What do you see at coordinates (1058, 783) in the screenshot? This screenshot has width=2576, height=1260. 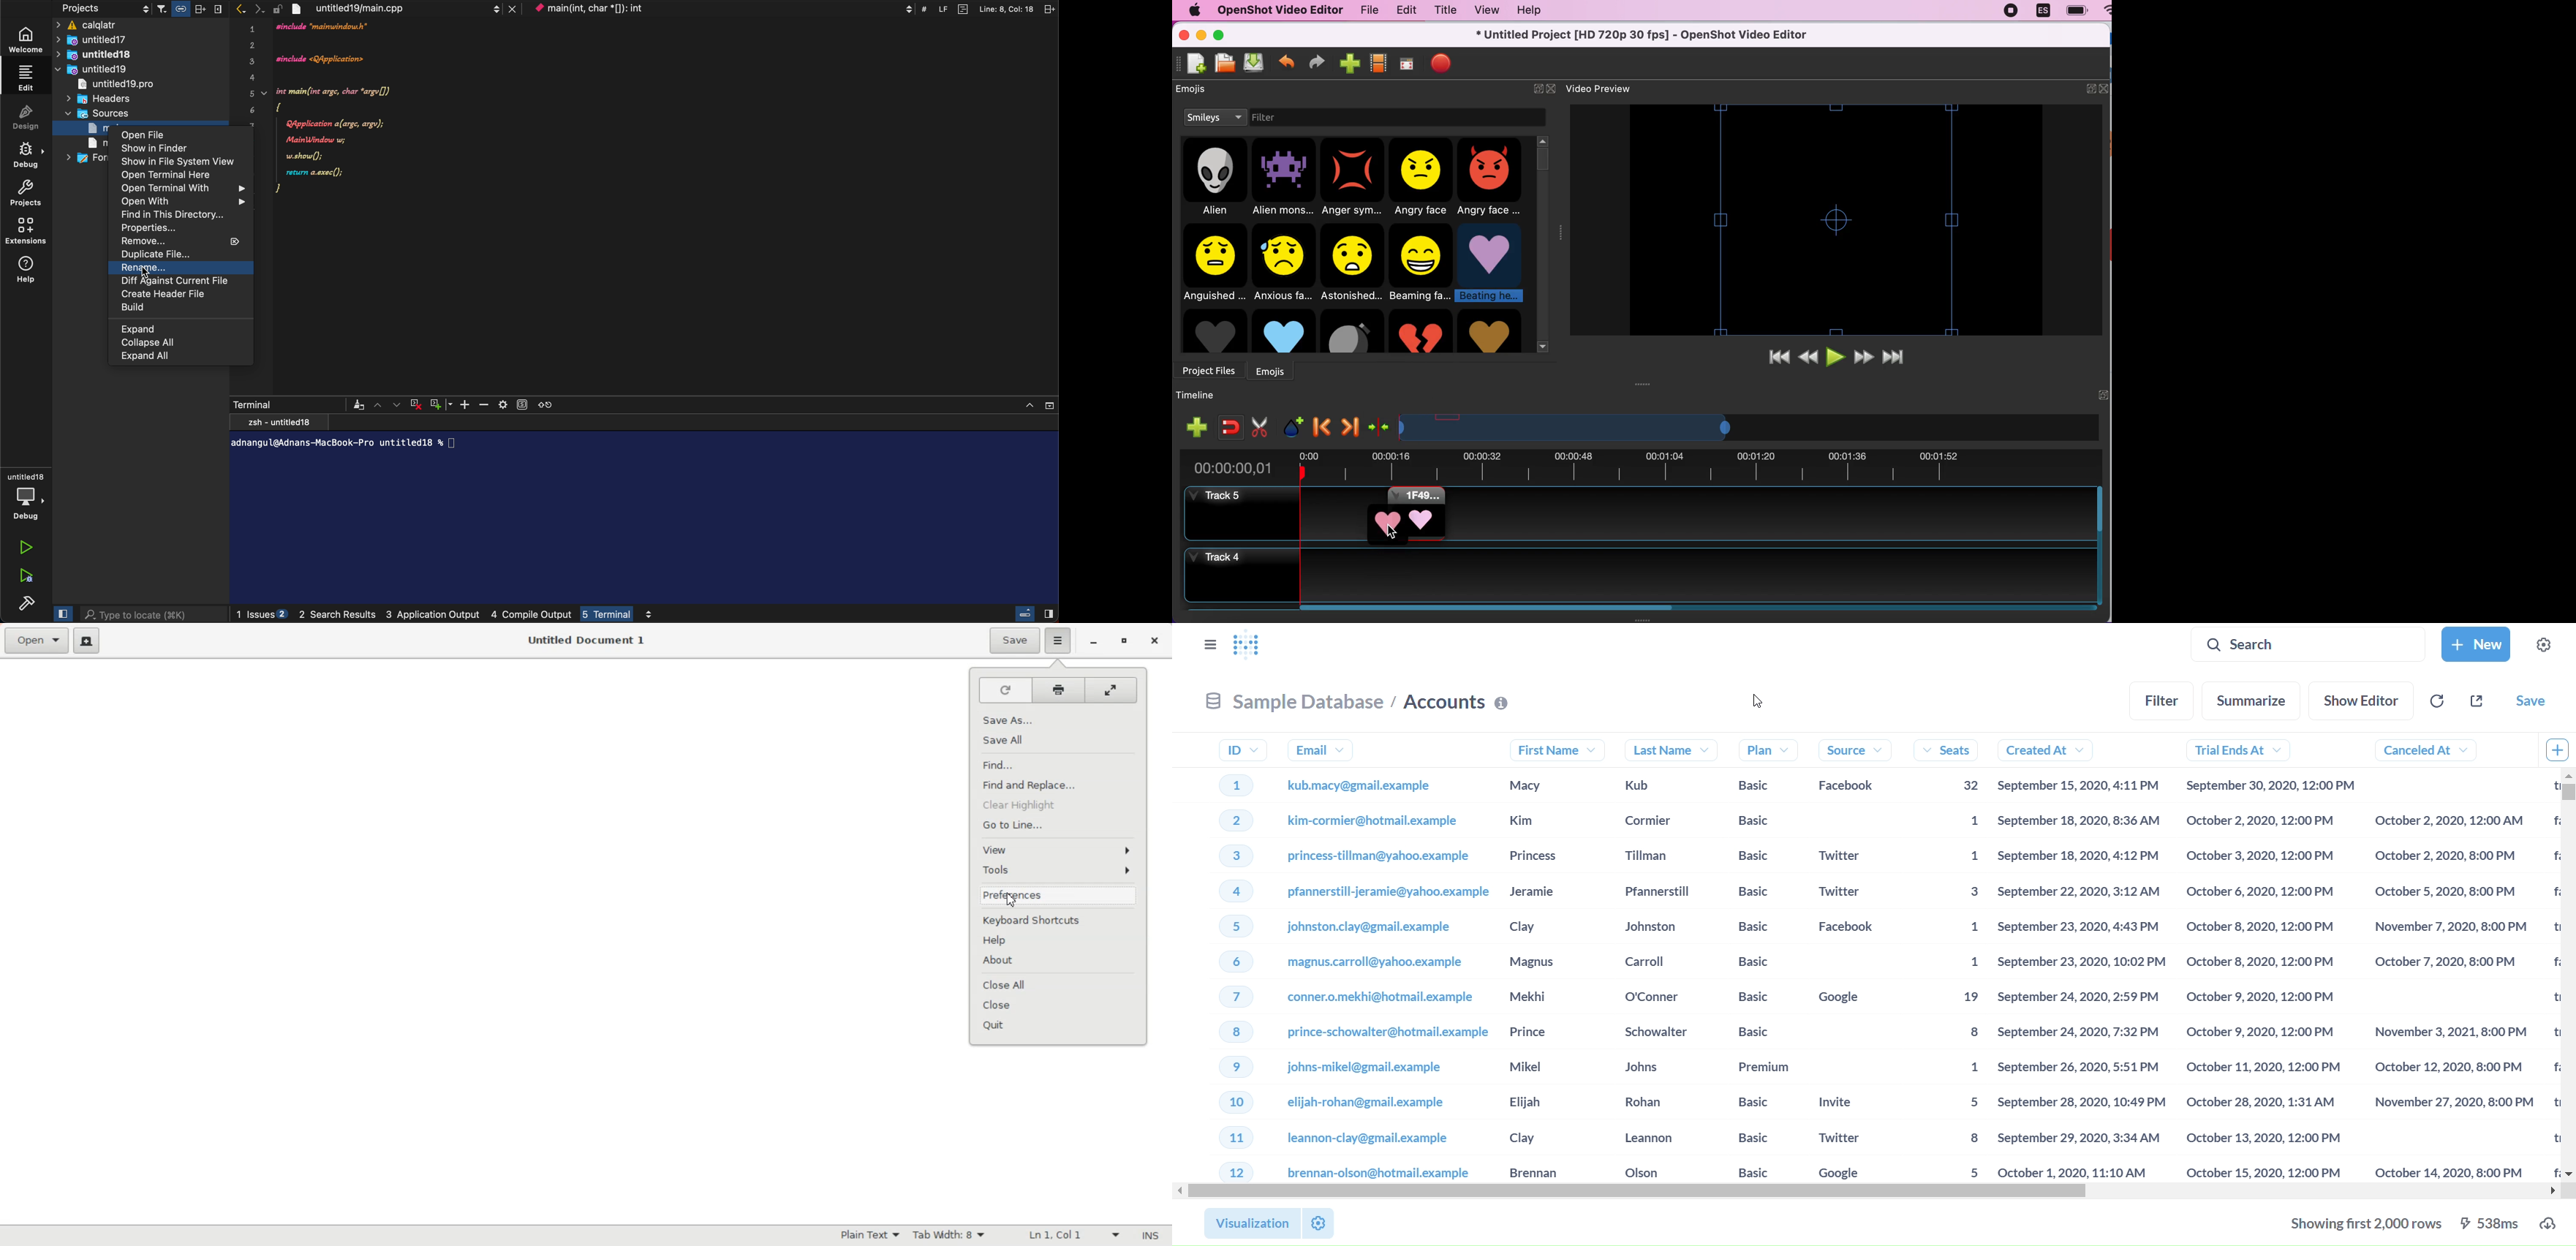 I see `Find and Replace` at bounding box center [1058, 783].